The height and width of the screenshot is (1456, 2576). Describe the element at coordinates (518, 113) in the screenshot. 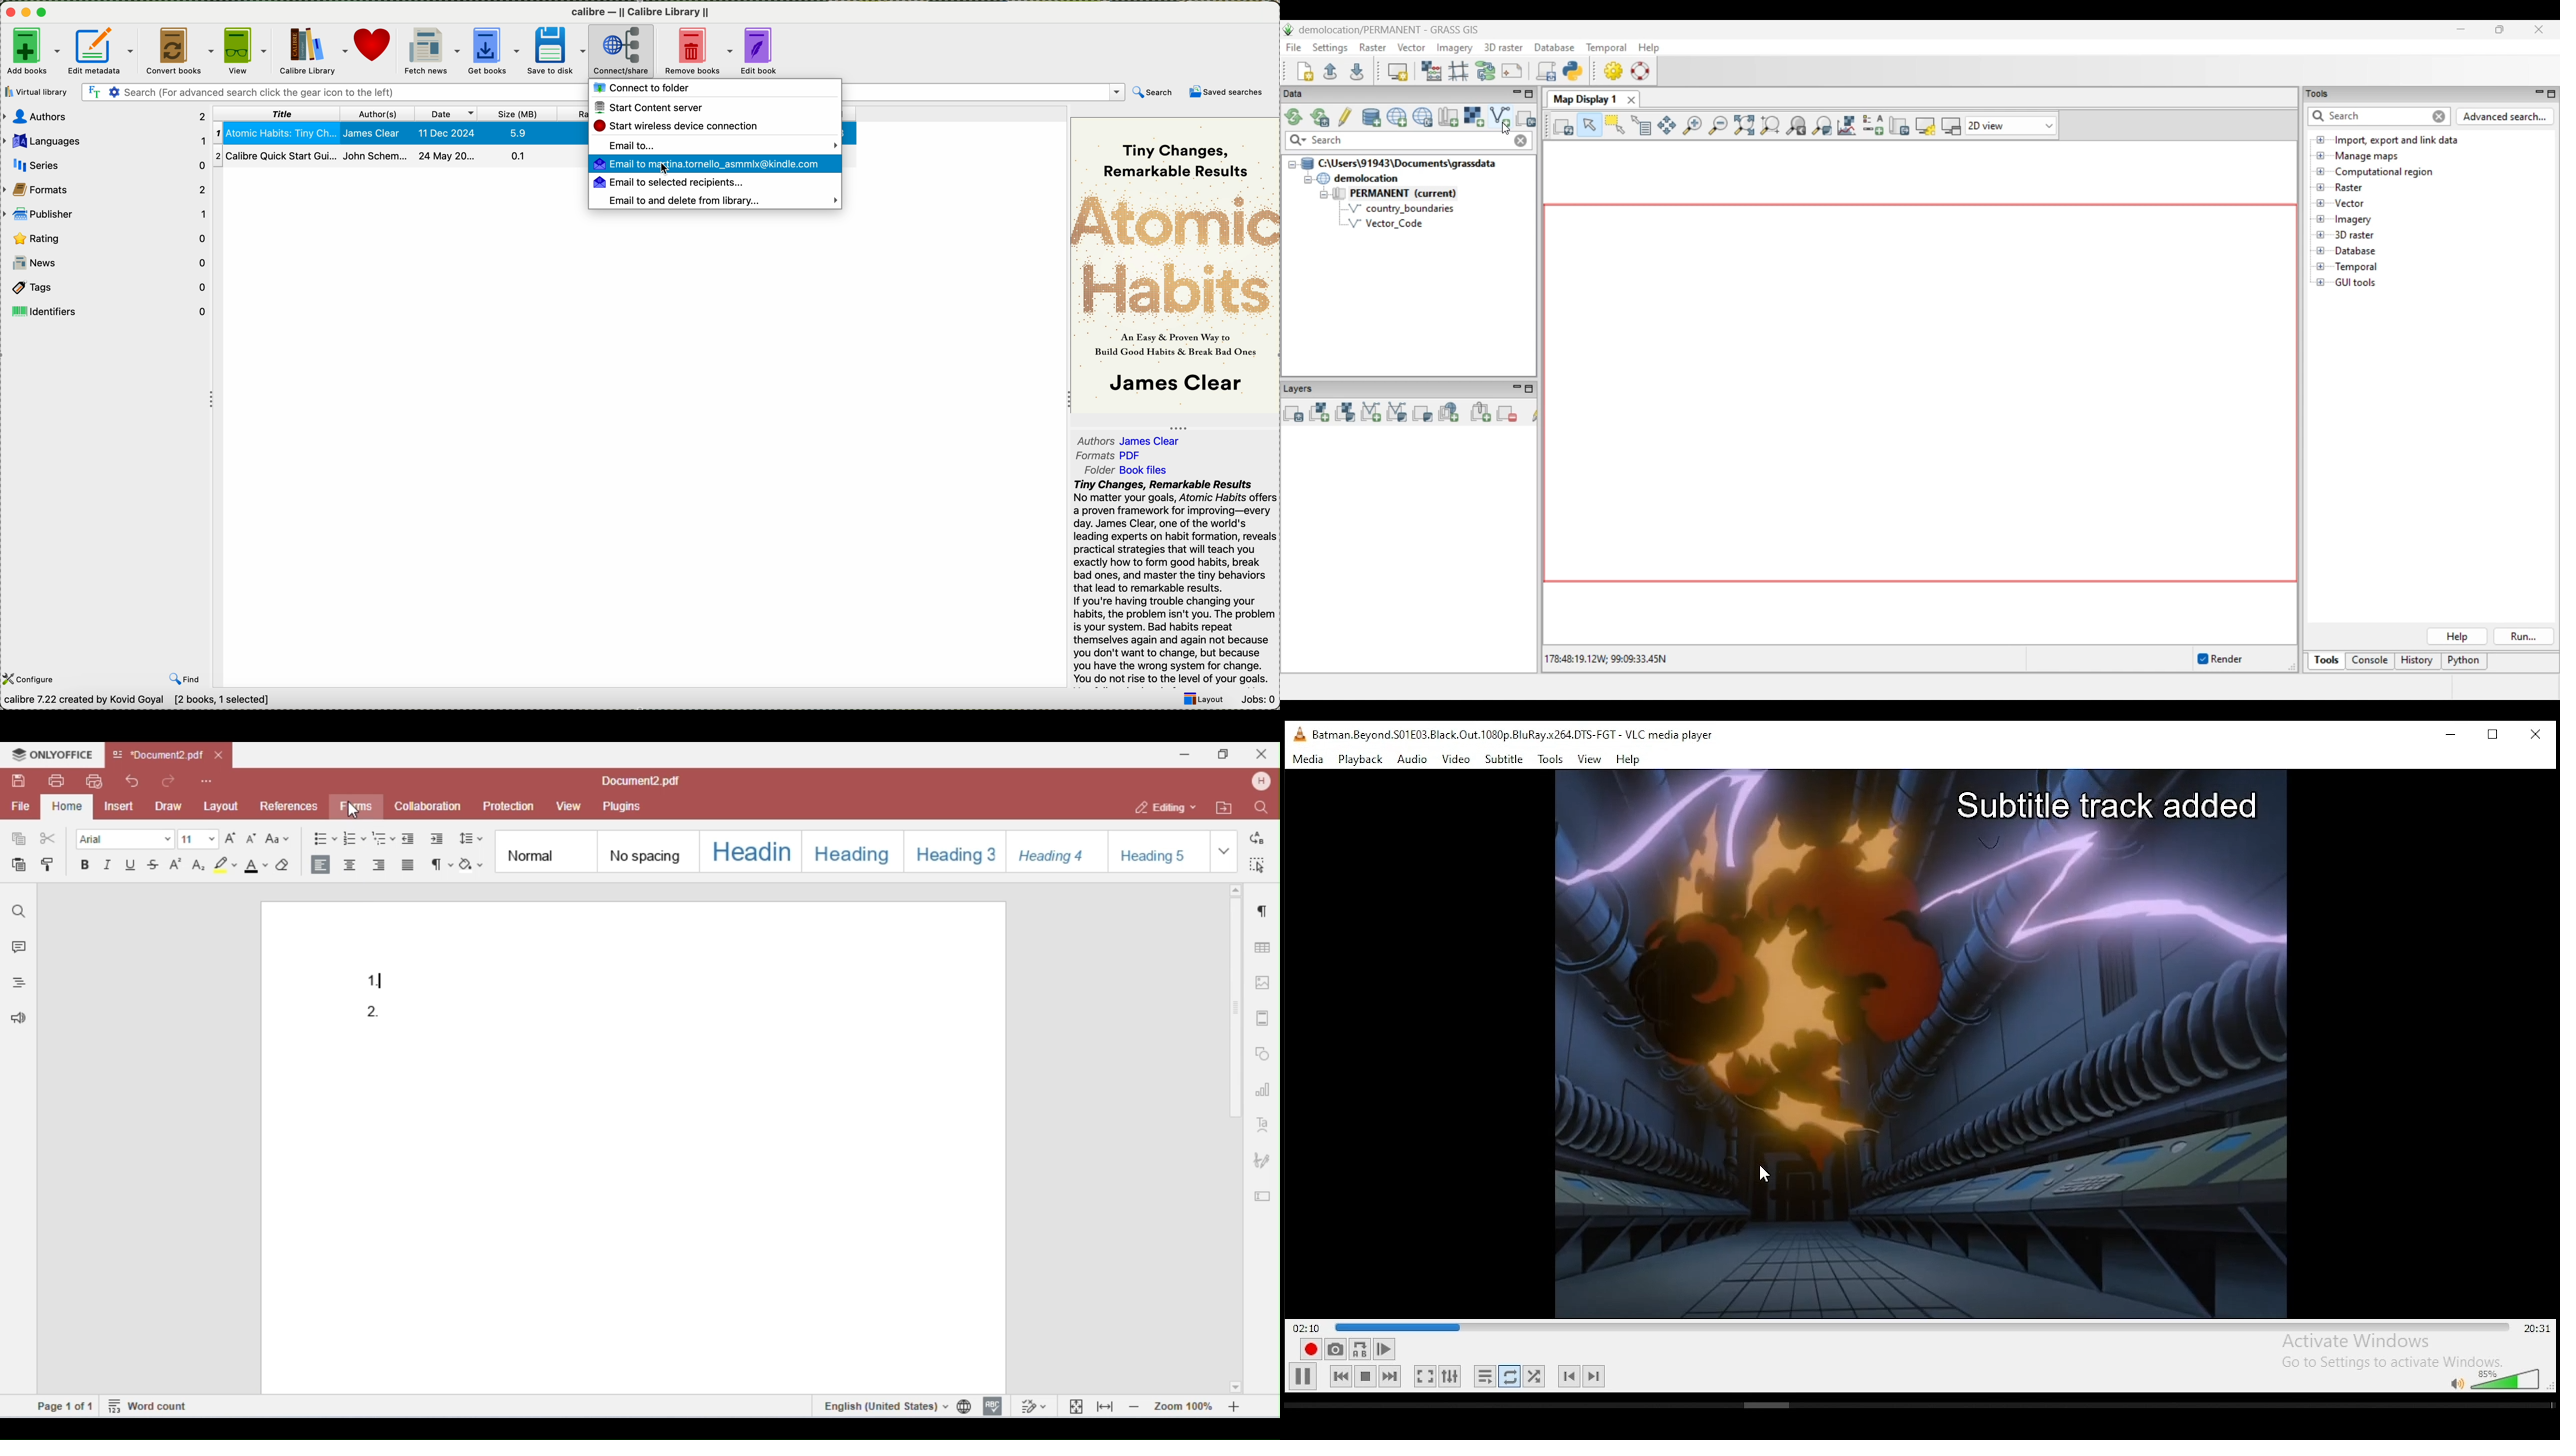

I see `size` at that location.